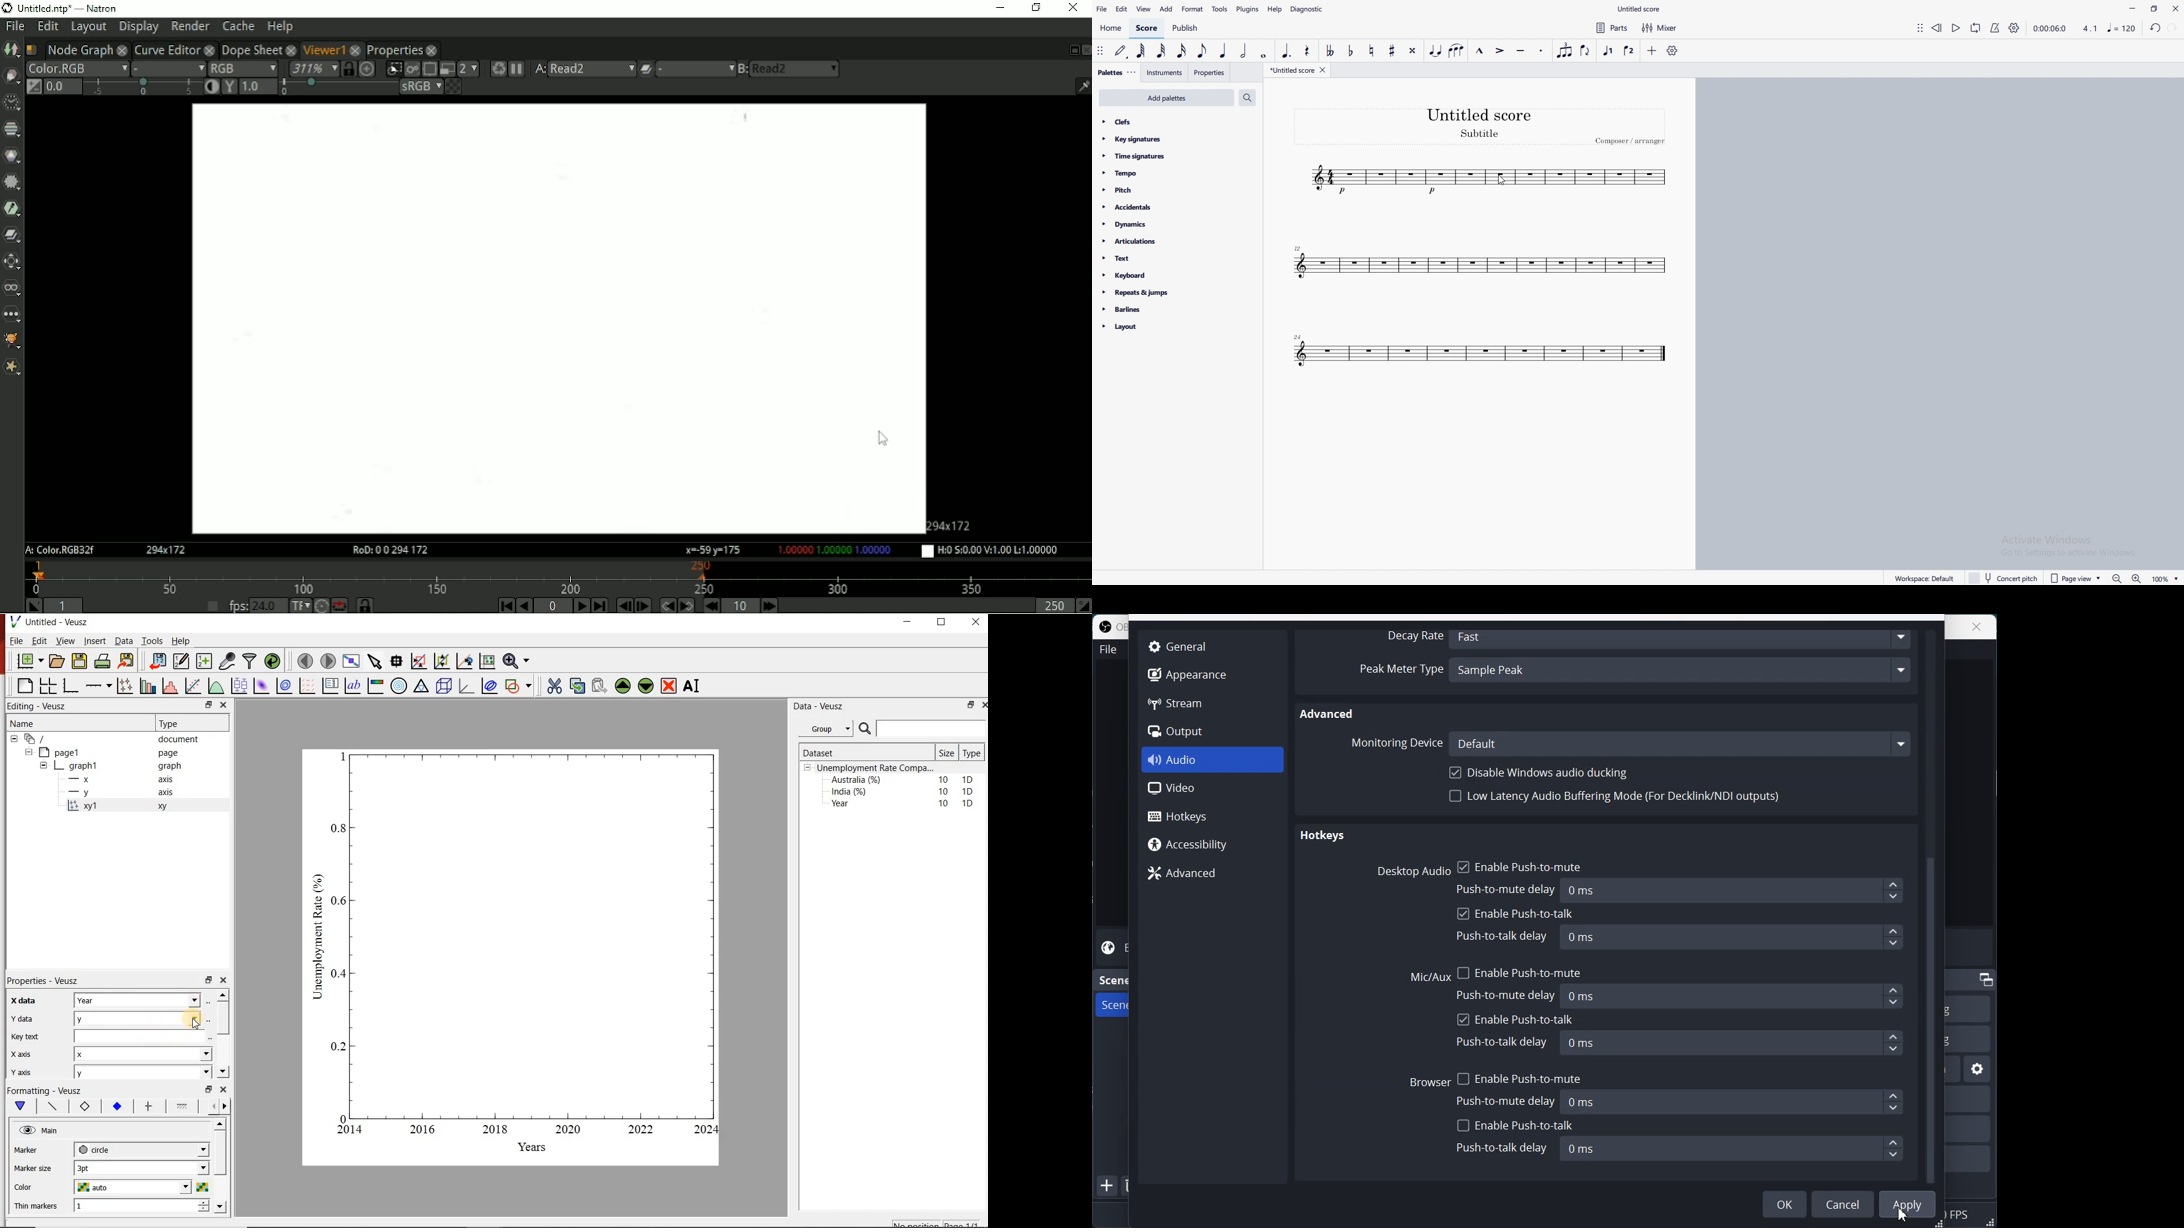 The width and height of the screenshot is (2184, 1232). What do you see at coordinates (1733, 1044) in the screenshot?
I see `0 ms` at bounding box center [1733, 1044].